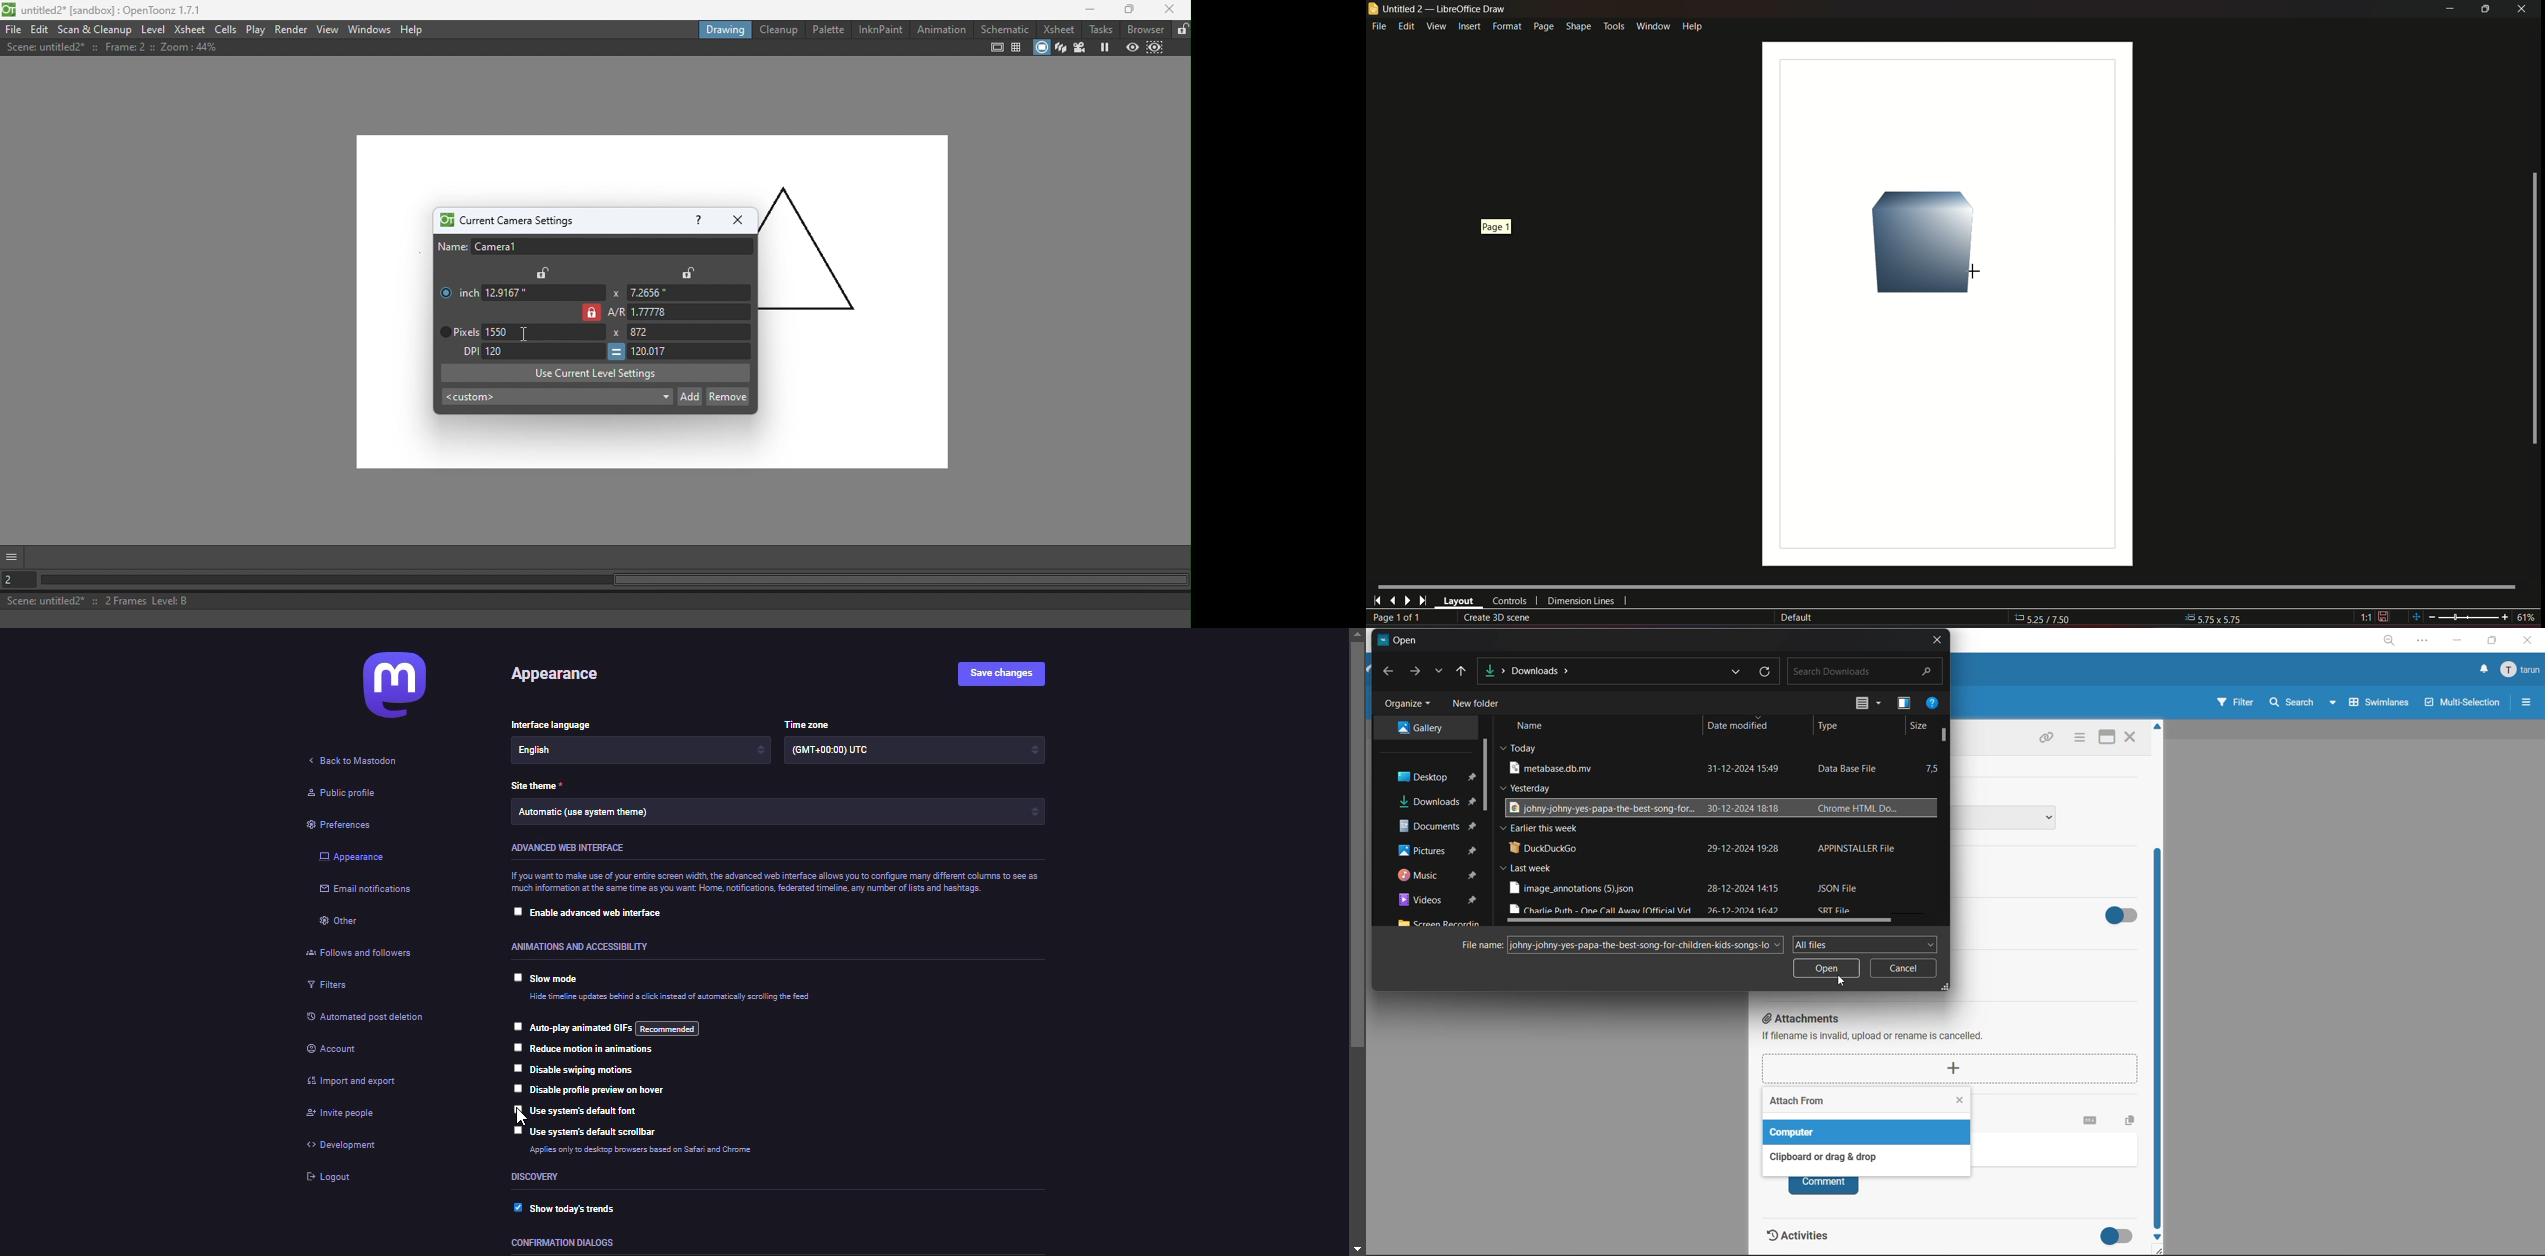 This screenshot has height=1260, width=2548. Describe the element at coordinates (1407, 600) in the screenshot. I see `next page` at that location.